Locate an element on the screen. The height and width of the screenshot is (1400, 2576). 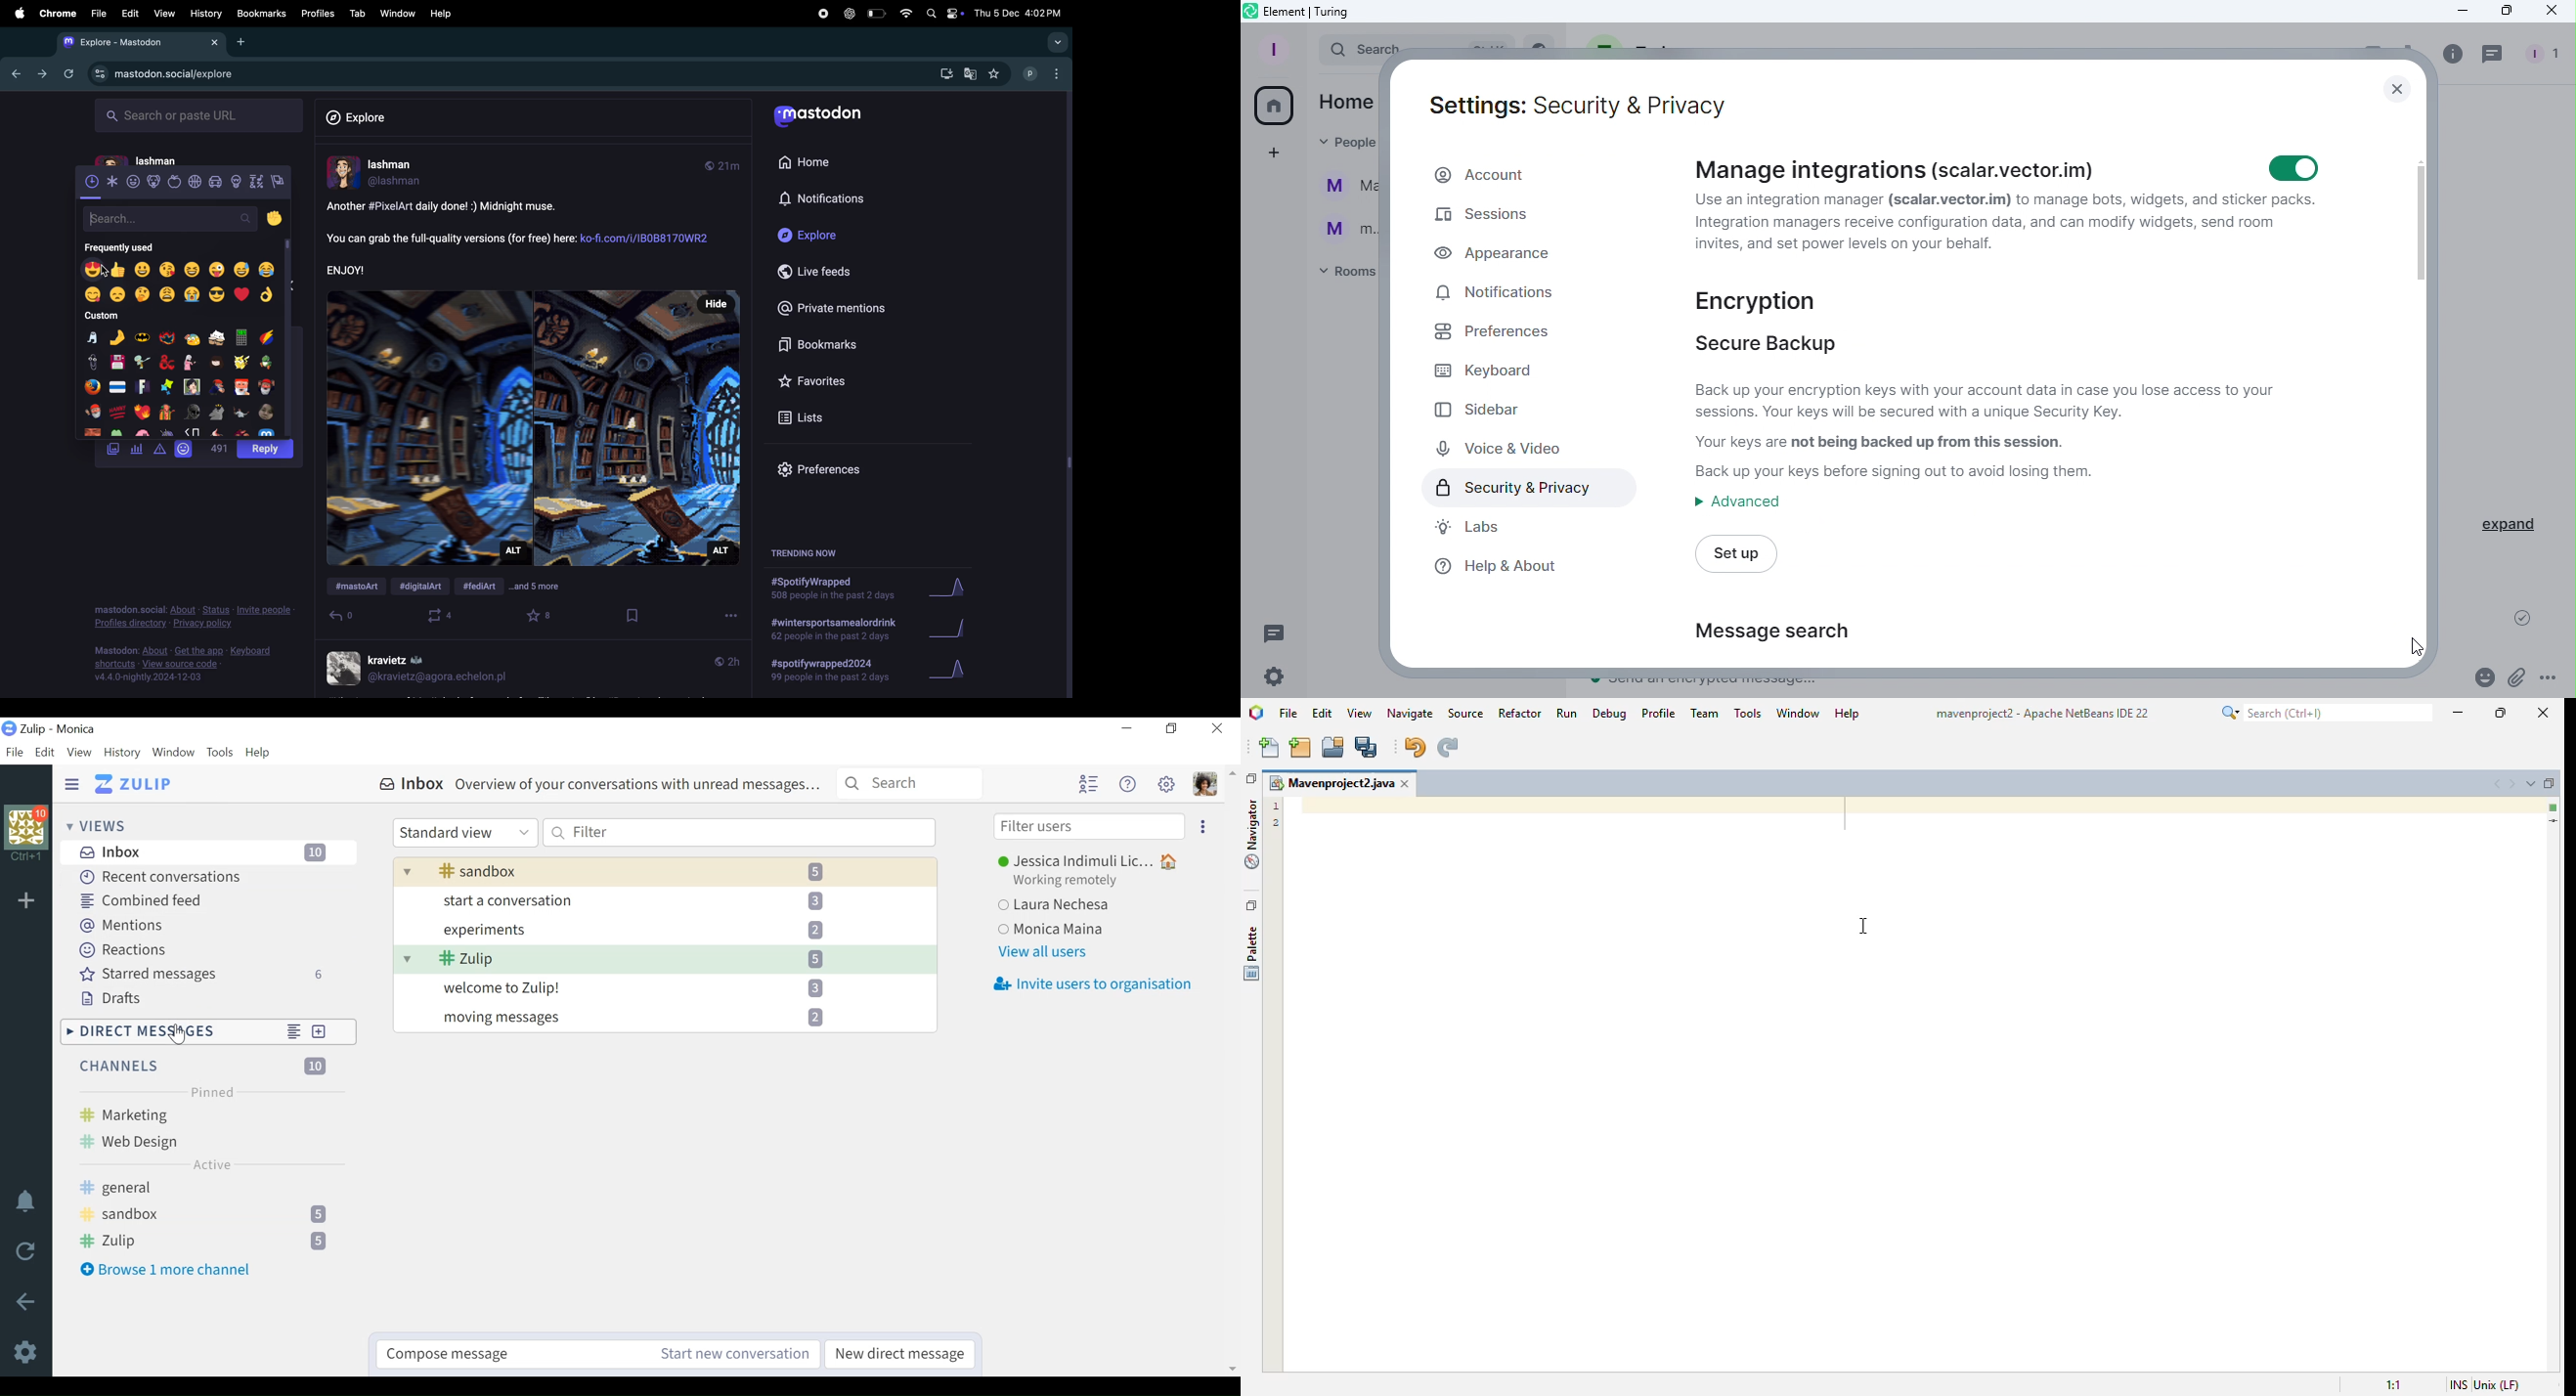
Explore is located at coordinates (356, 115).